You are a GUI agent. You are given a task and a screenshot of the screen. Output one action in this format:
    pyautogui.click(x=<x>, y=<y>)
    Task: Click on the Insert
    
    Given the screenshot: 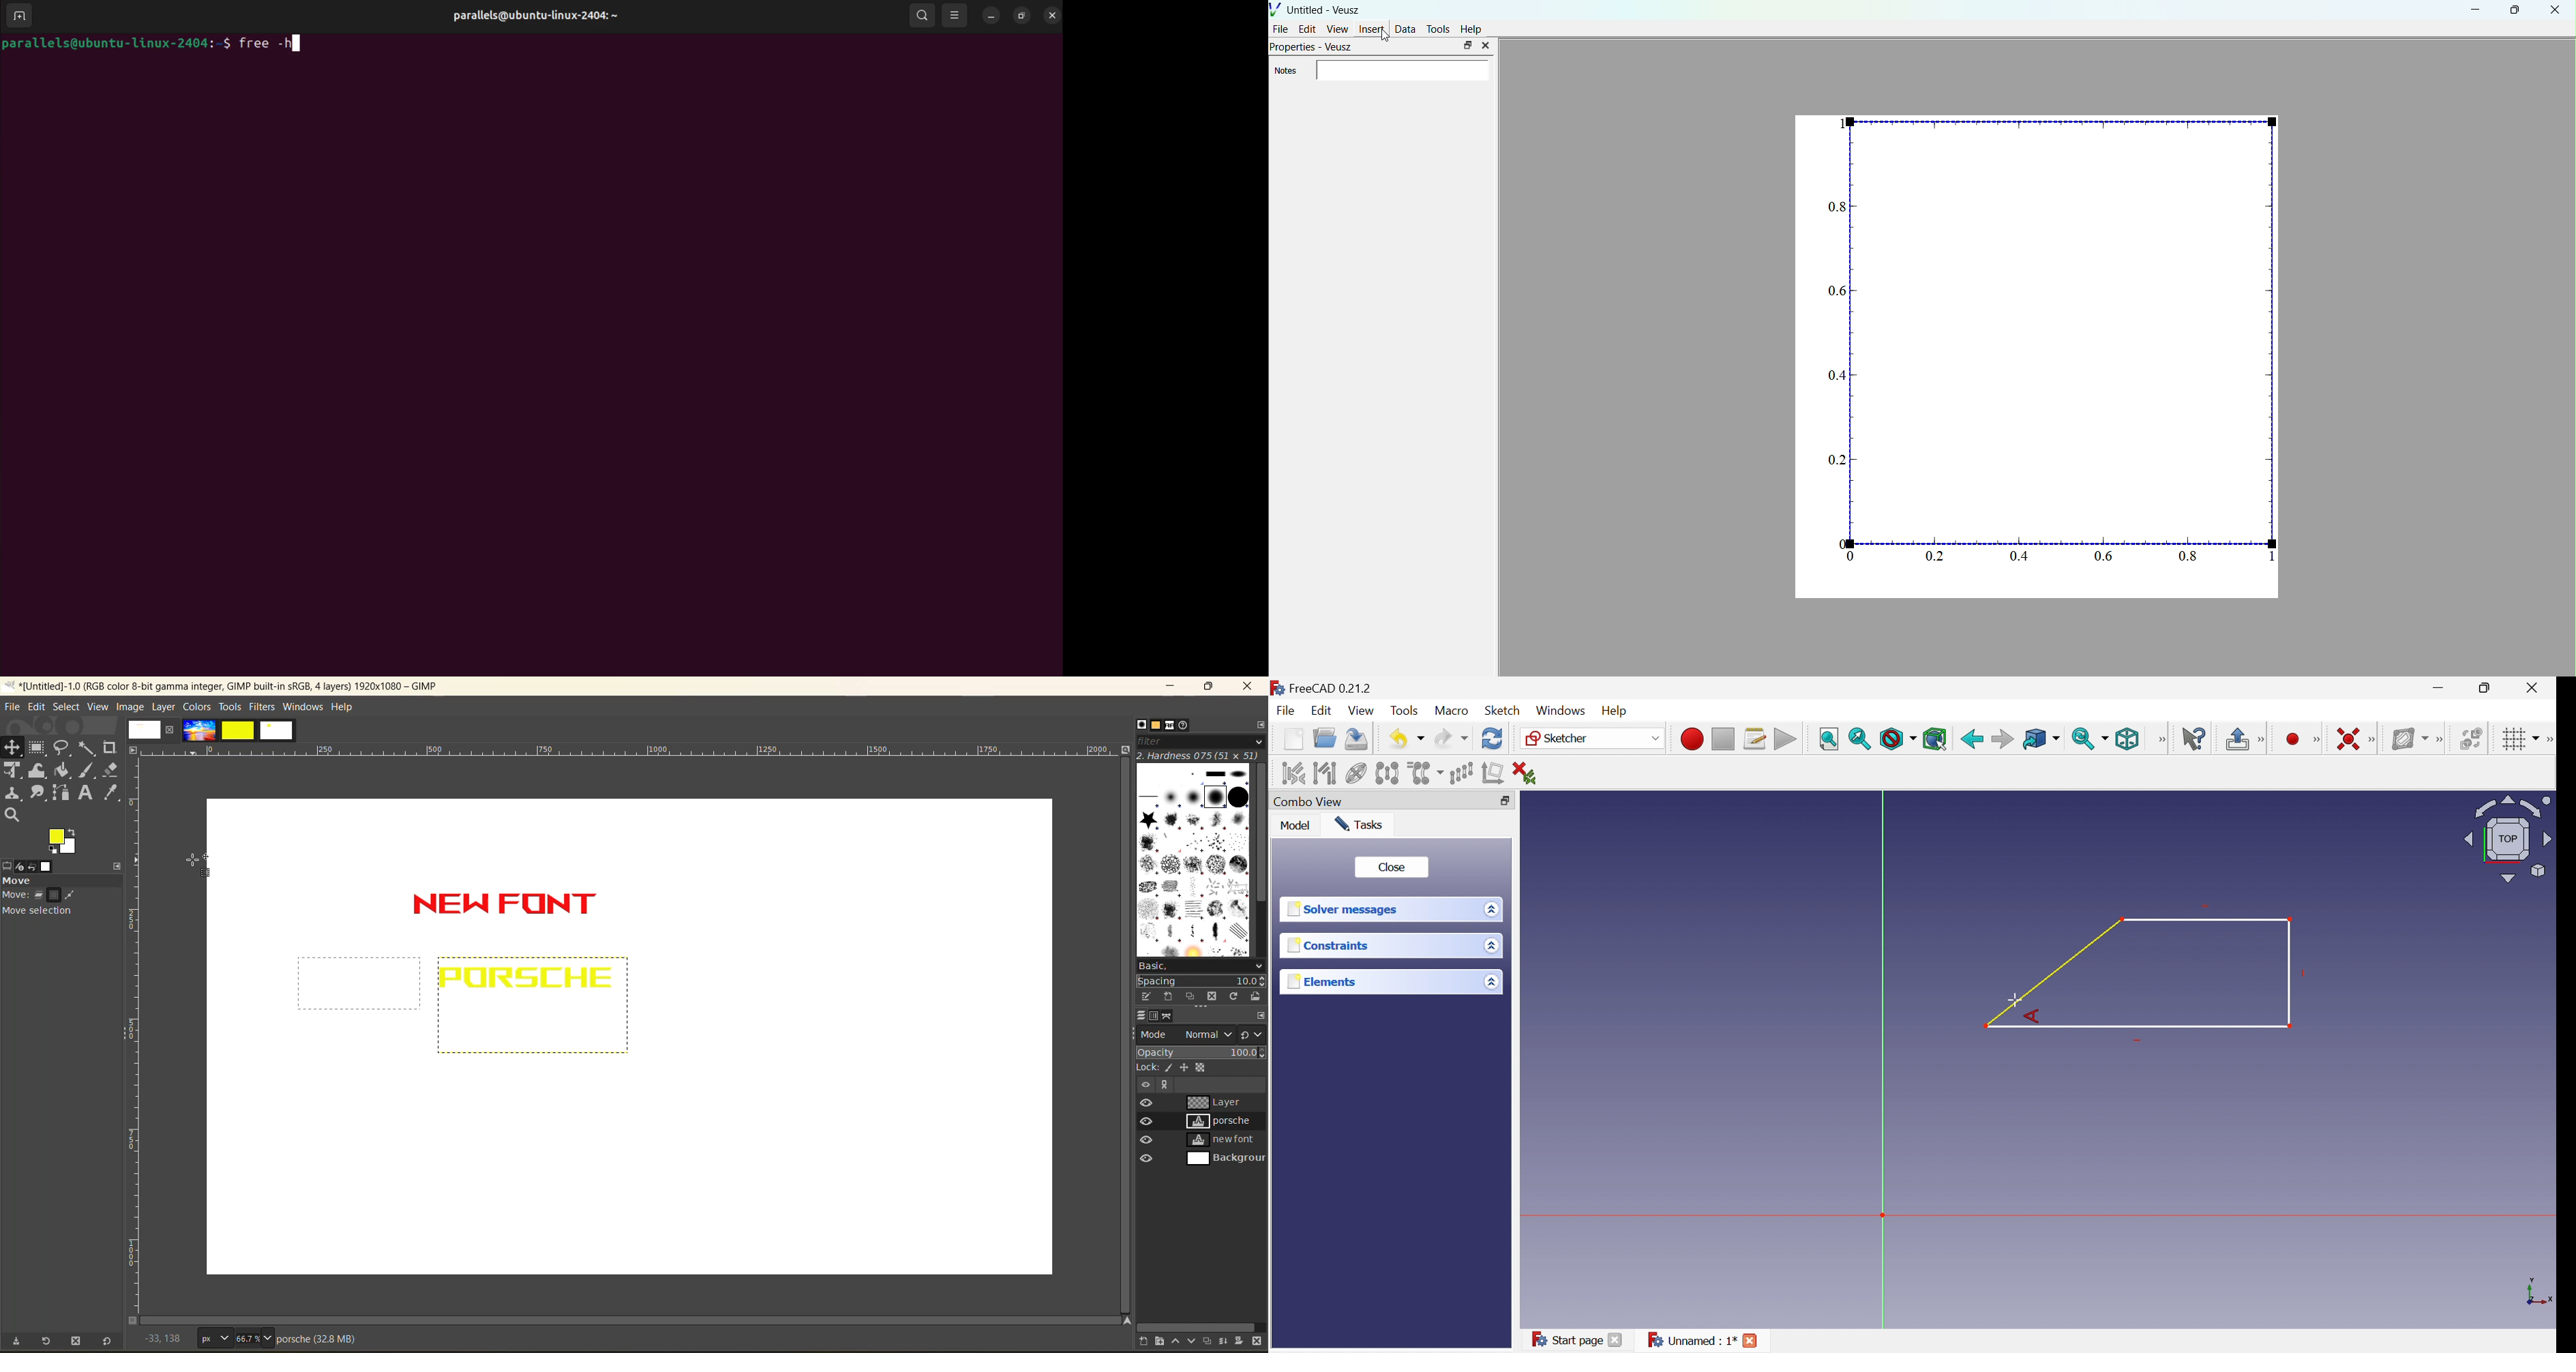 What is the action you would take?
    pyautogui.click(x=1372, y=29)
    